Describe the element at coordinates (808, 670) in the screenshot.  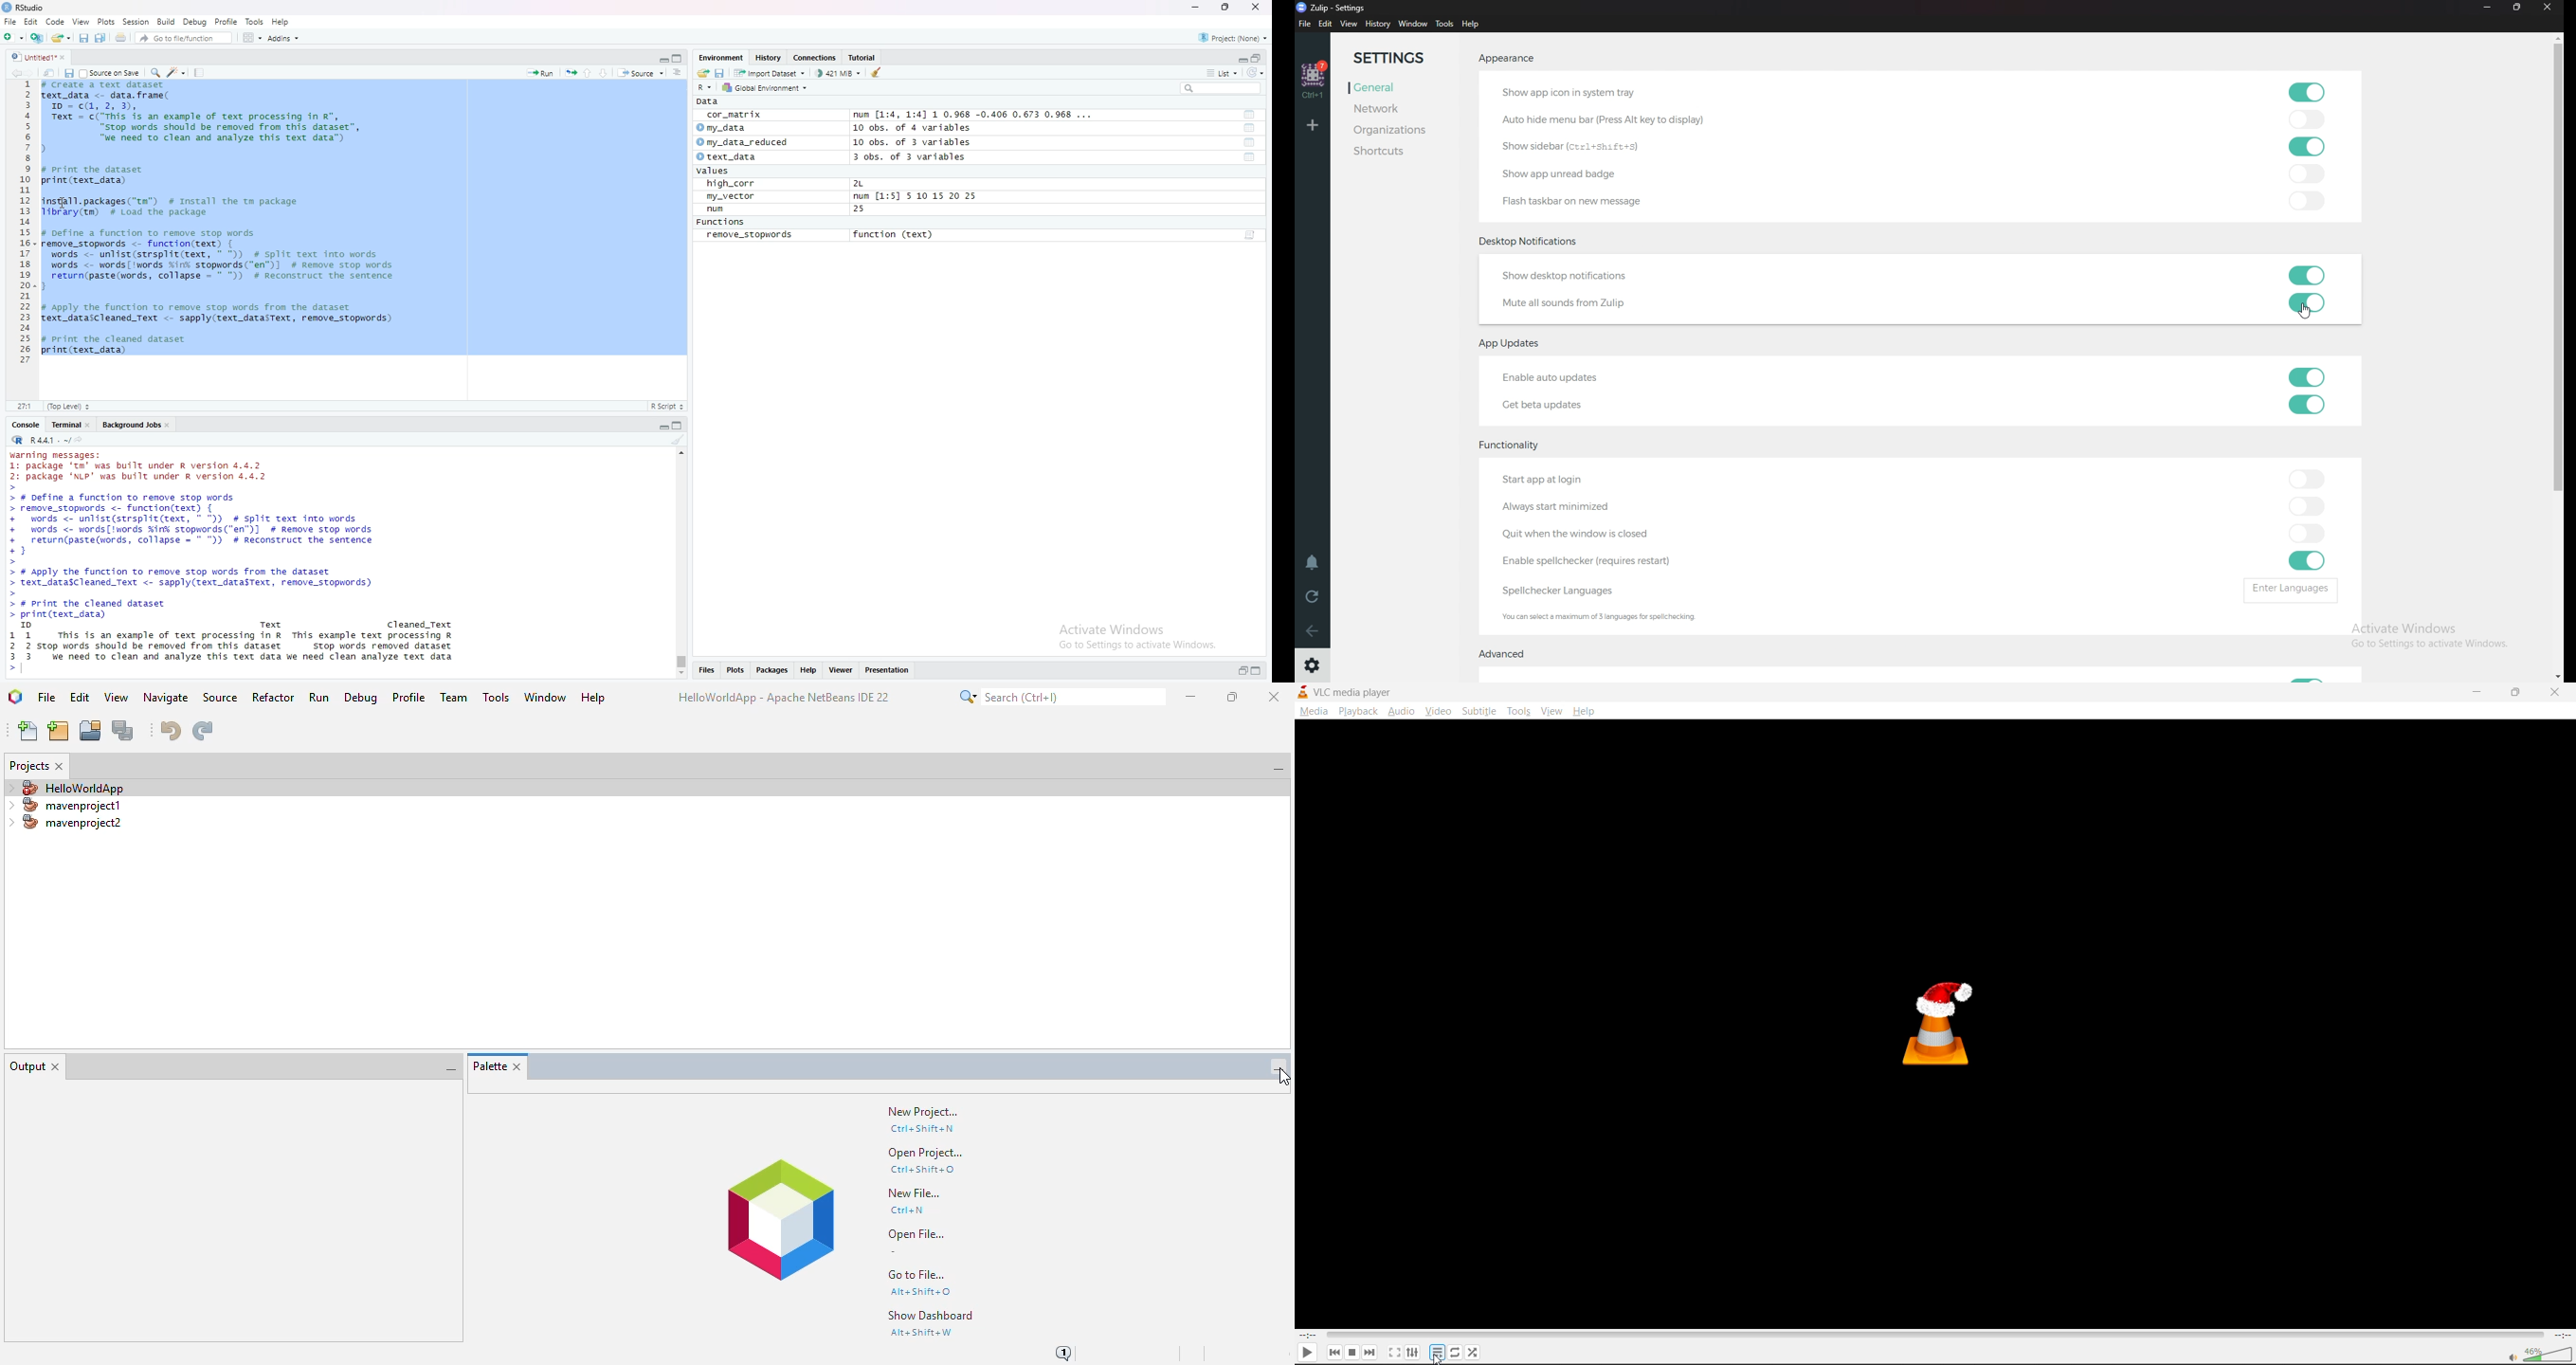
I see `help` at that location.